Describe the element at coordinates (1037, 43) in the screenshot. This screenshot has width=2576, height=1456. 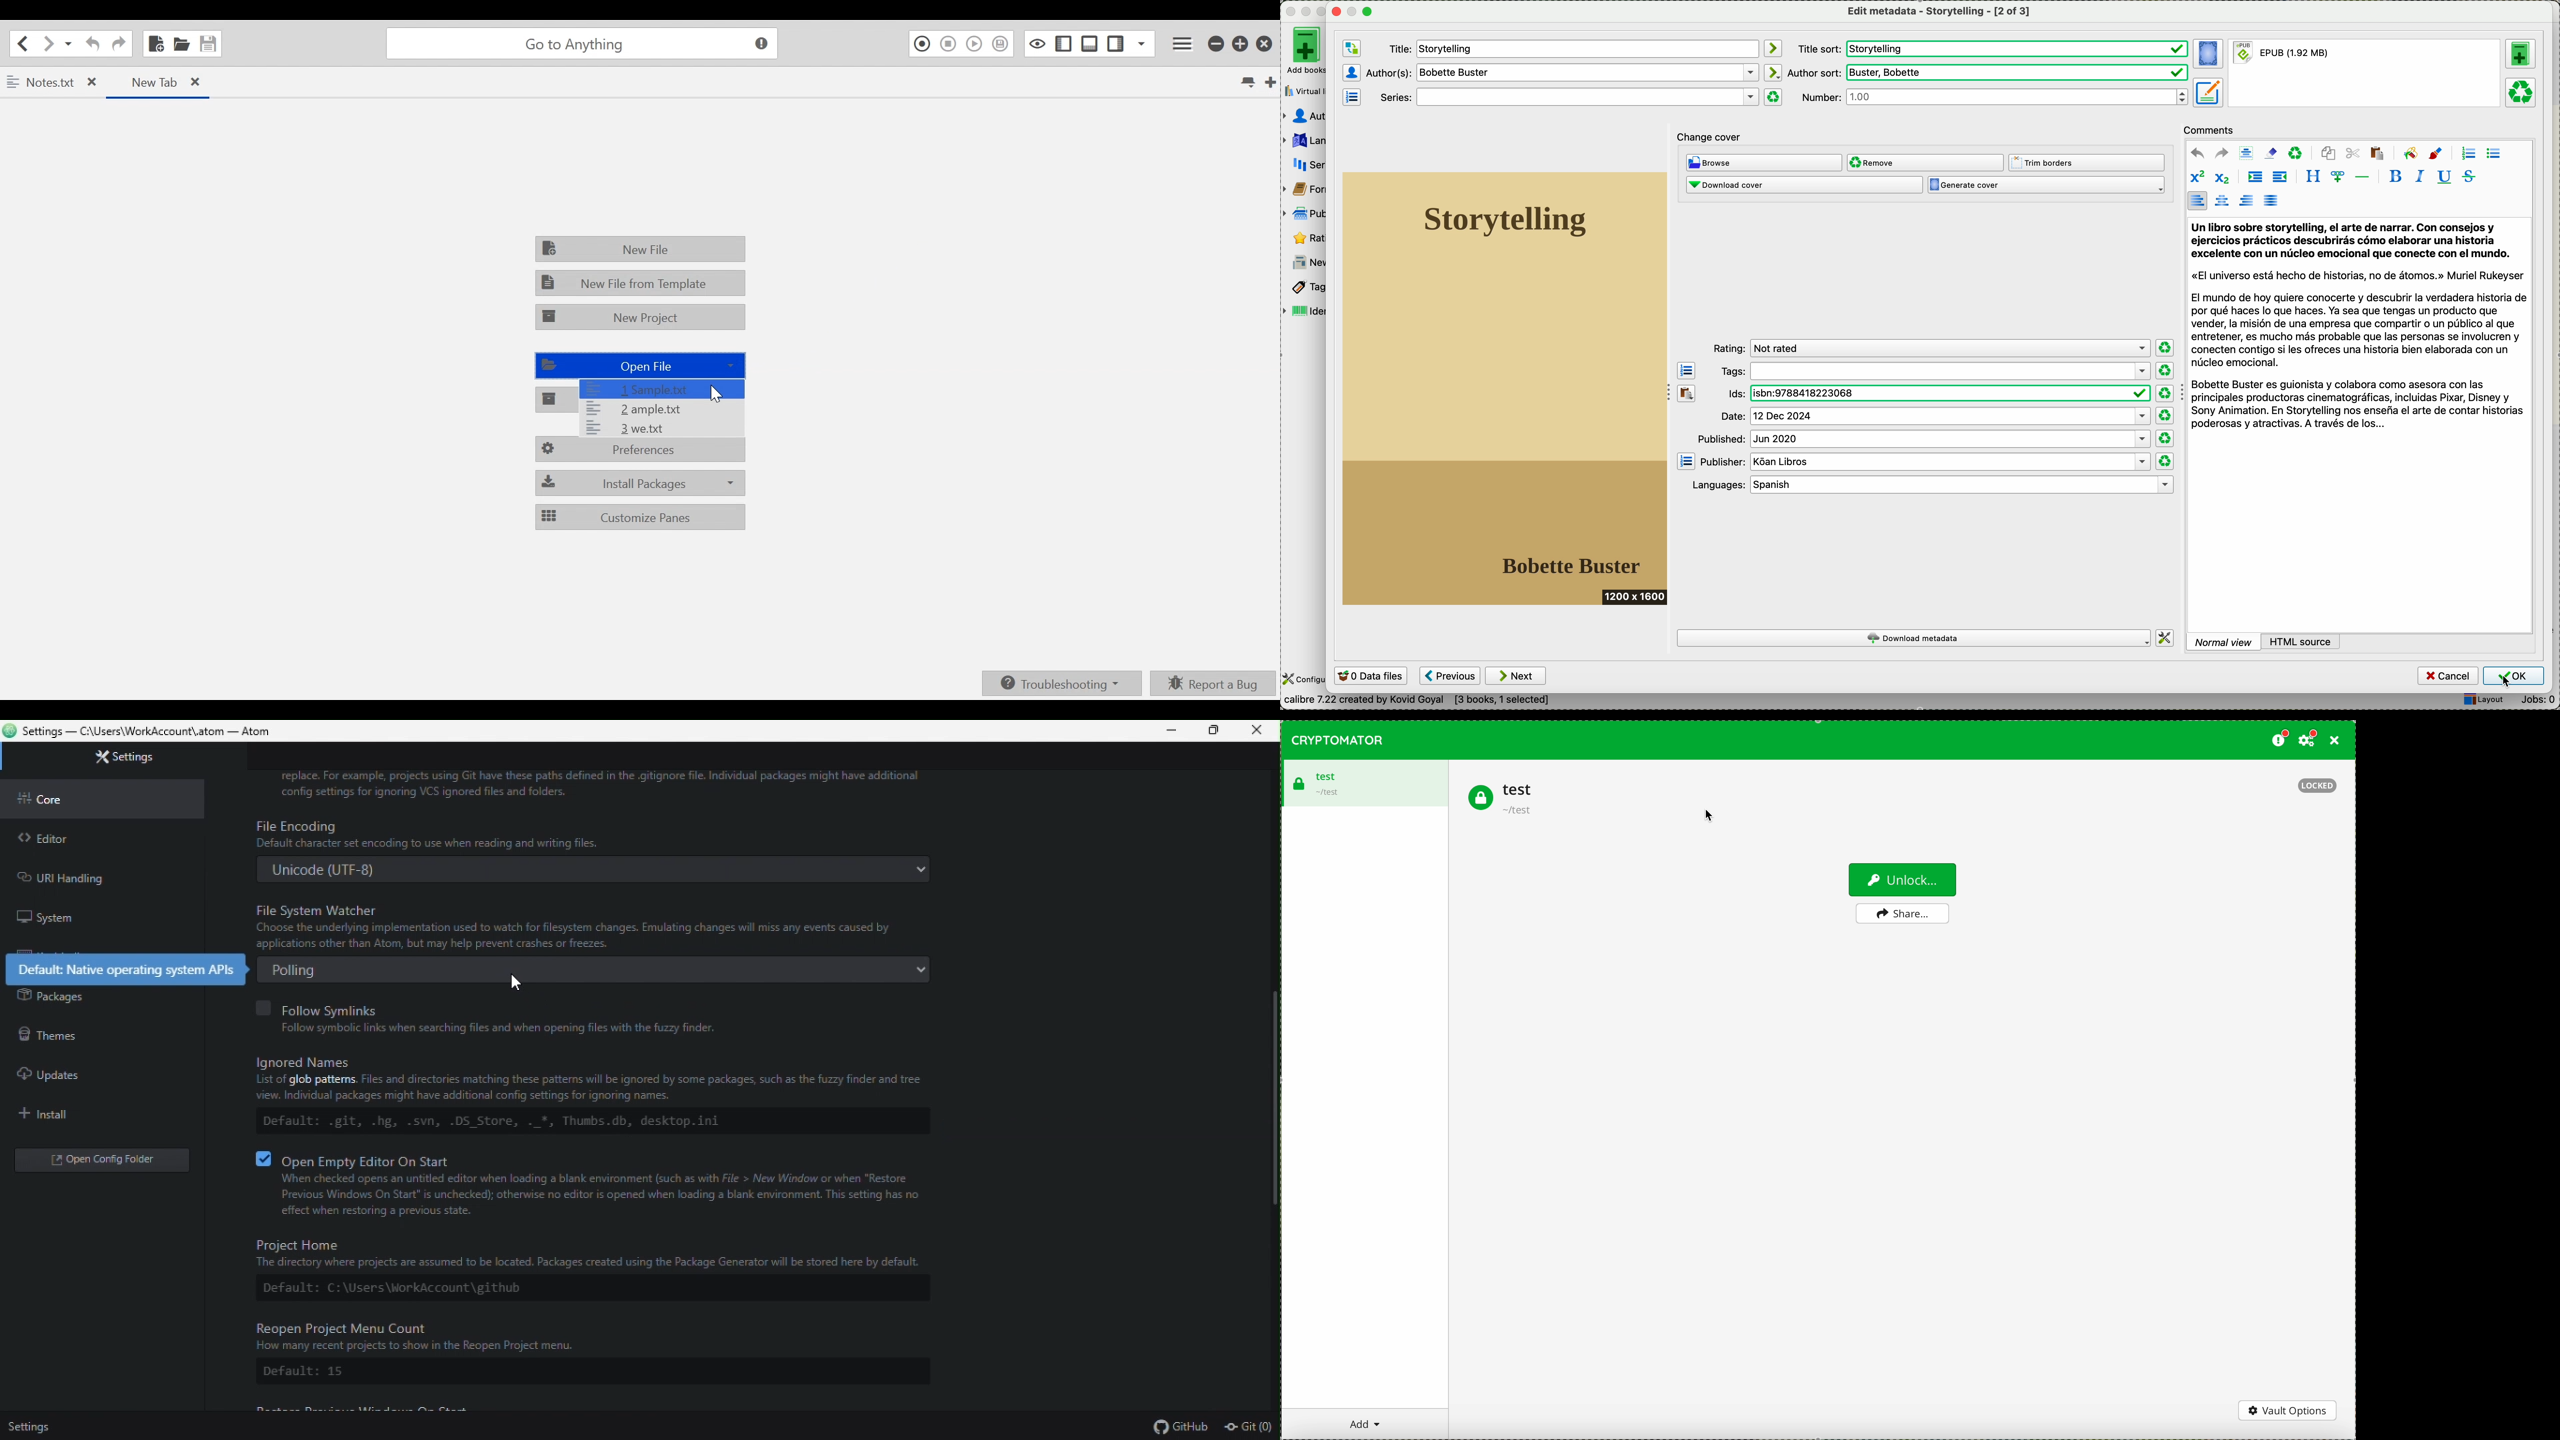
I see `Toggle focus mode` at that location.